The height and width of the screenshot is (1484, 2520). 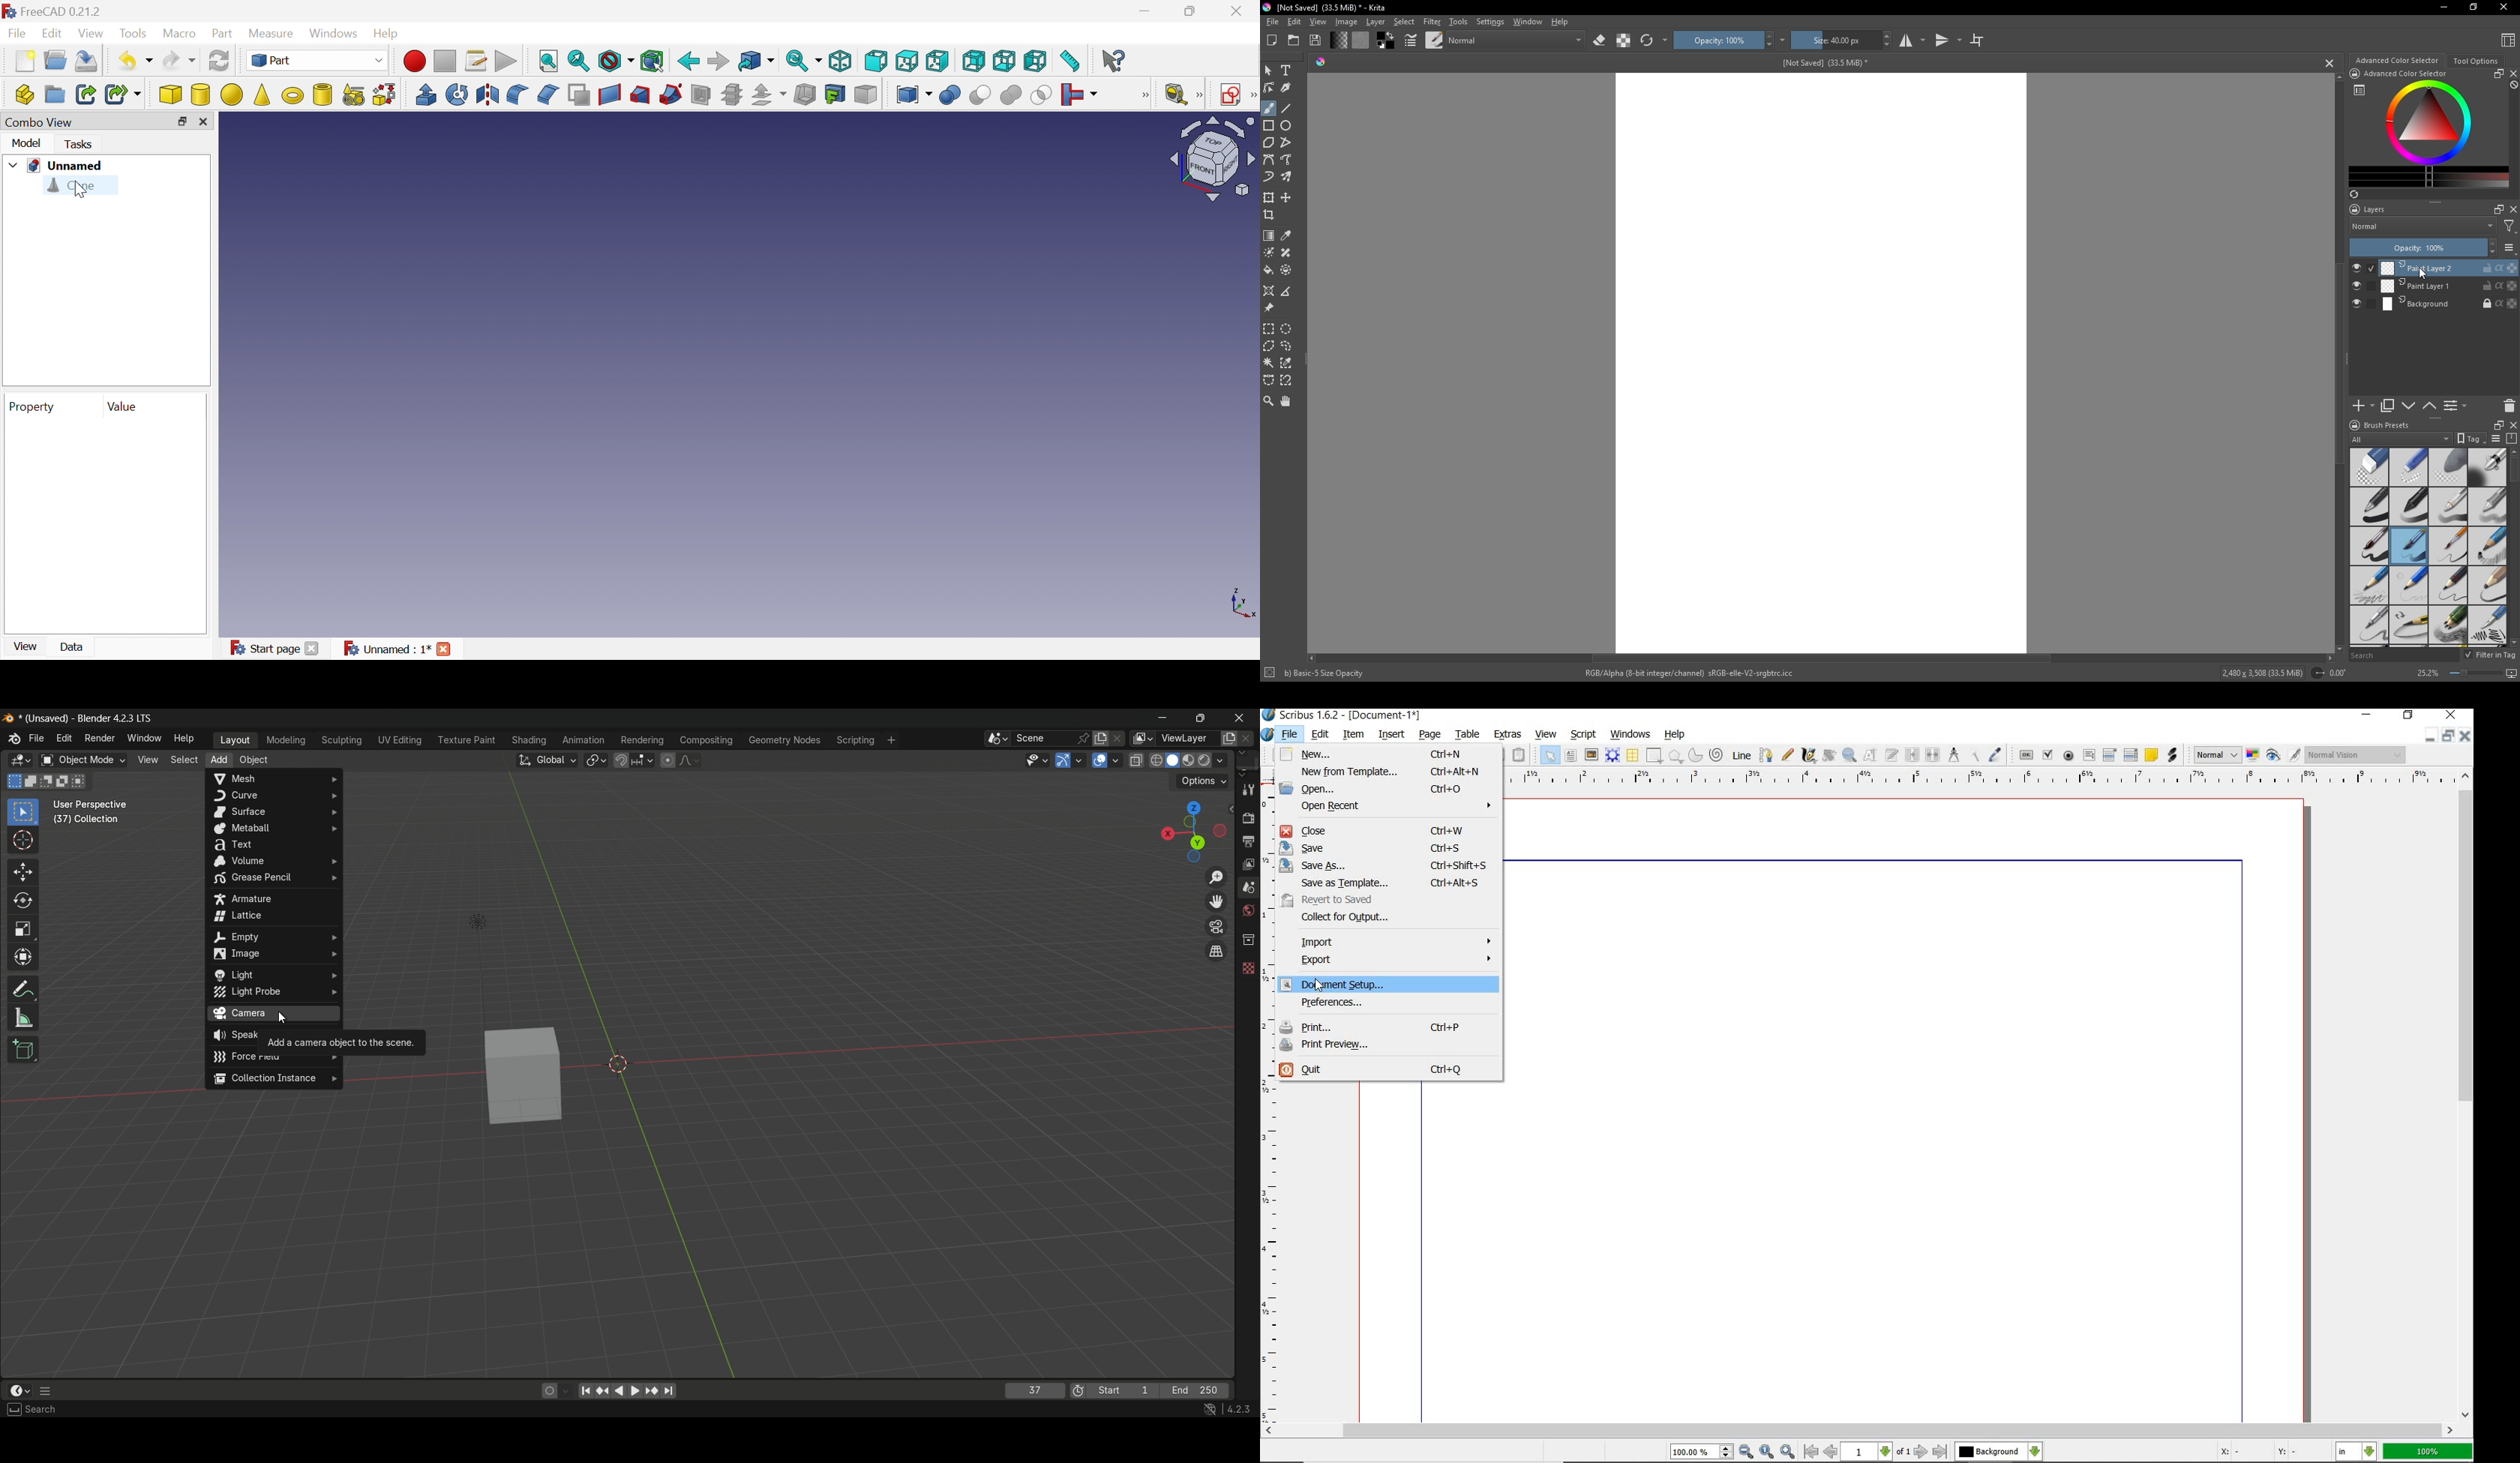 I want to click on toggle x-ray, so click(x=1137, y=760).